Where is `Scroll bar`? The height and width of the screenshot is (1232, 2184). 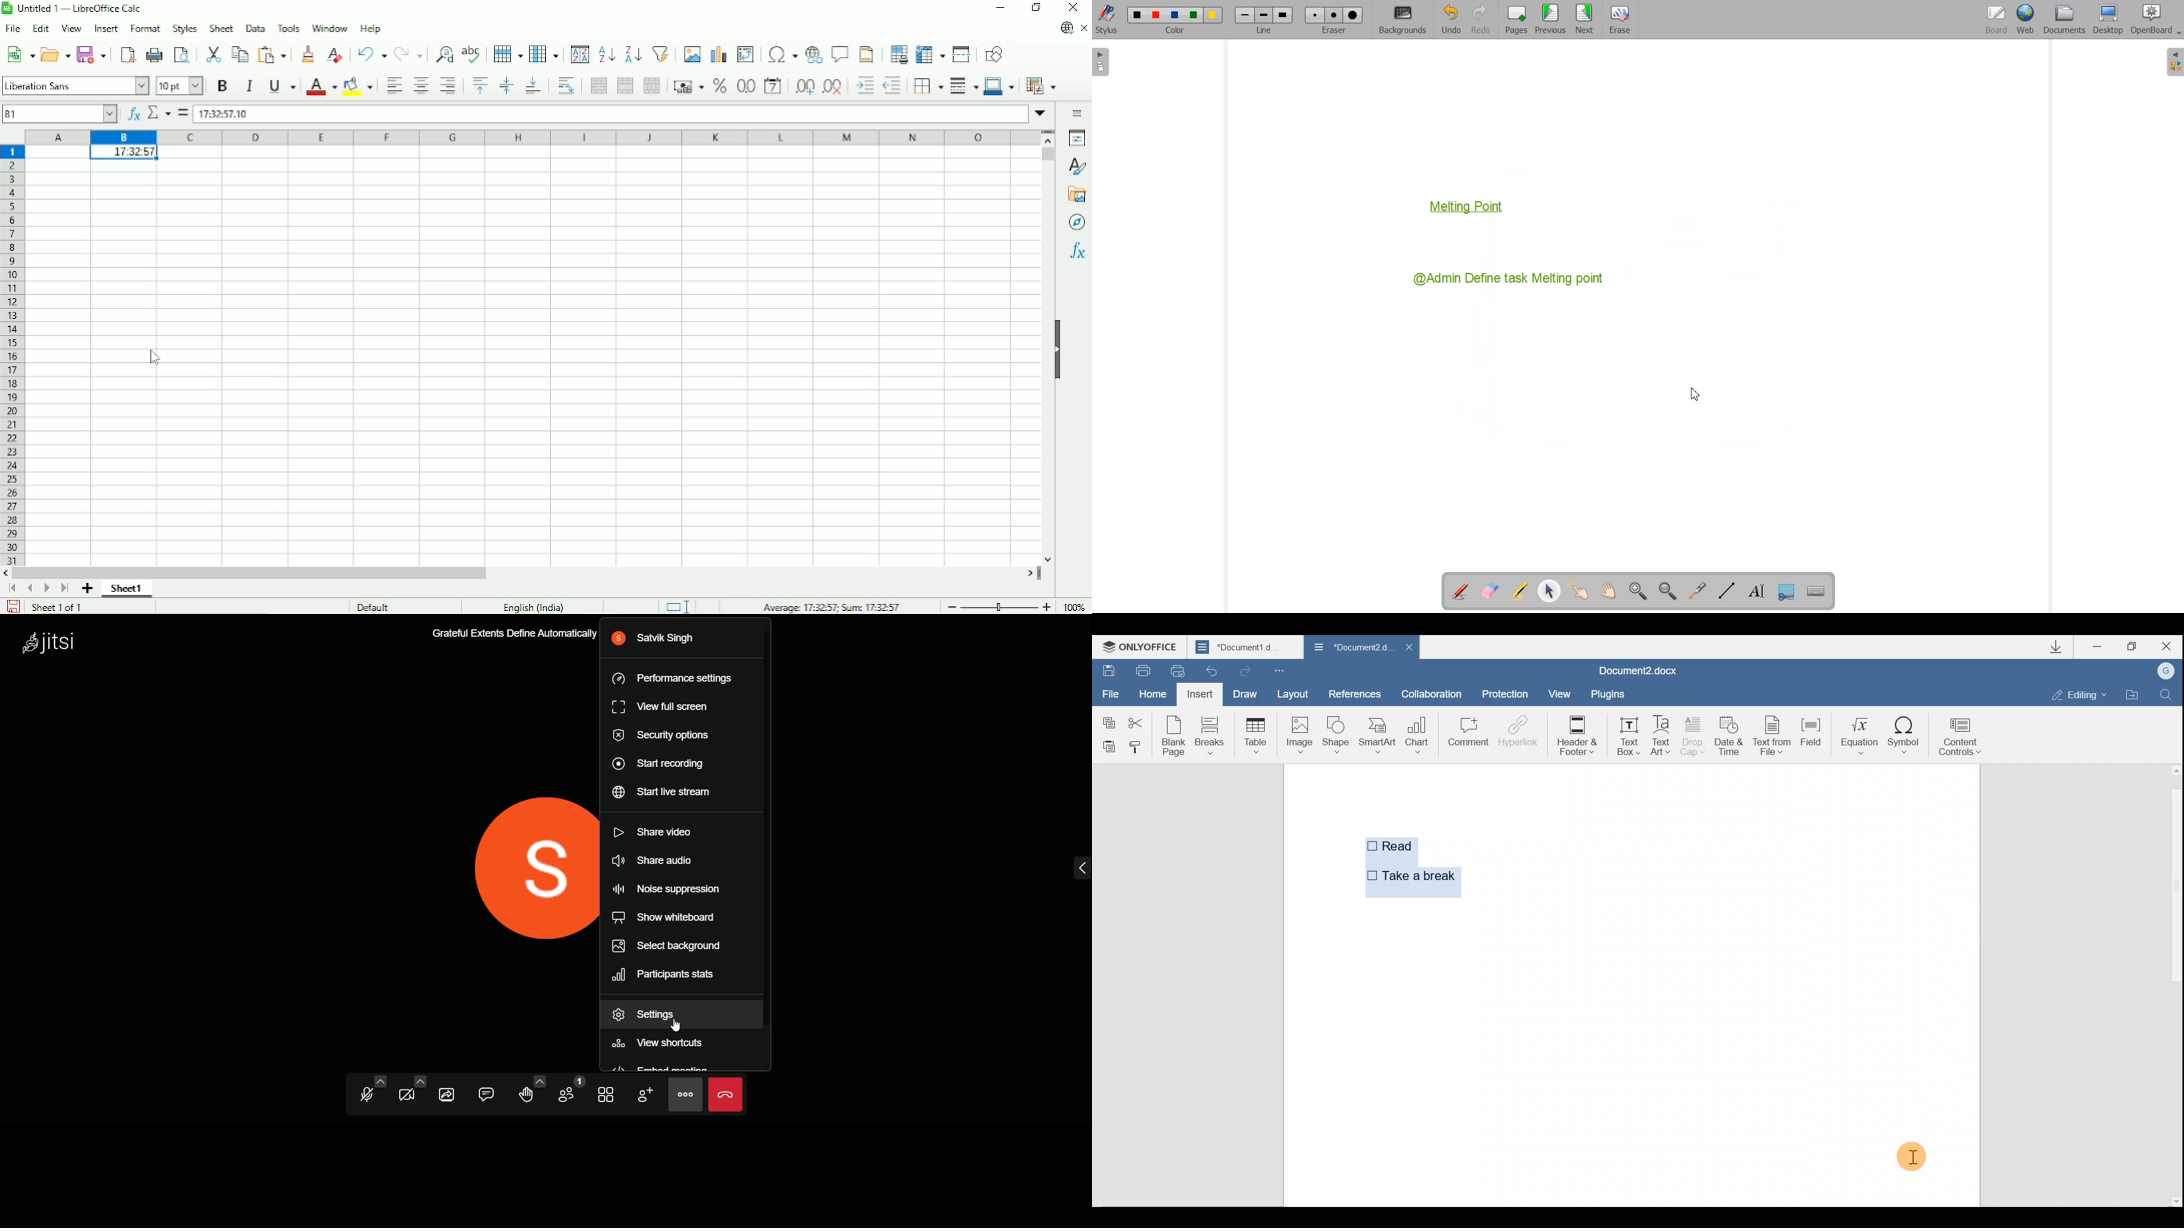 Scroll bar is located at coordinates (2174, 985).